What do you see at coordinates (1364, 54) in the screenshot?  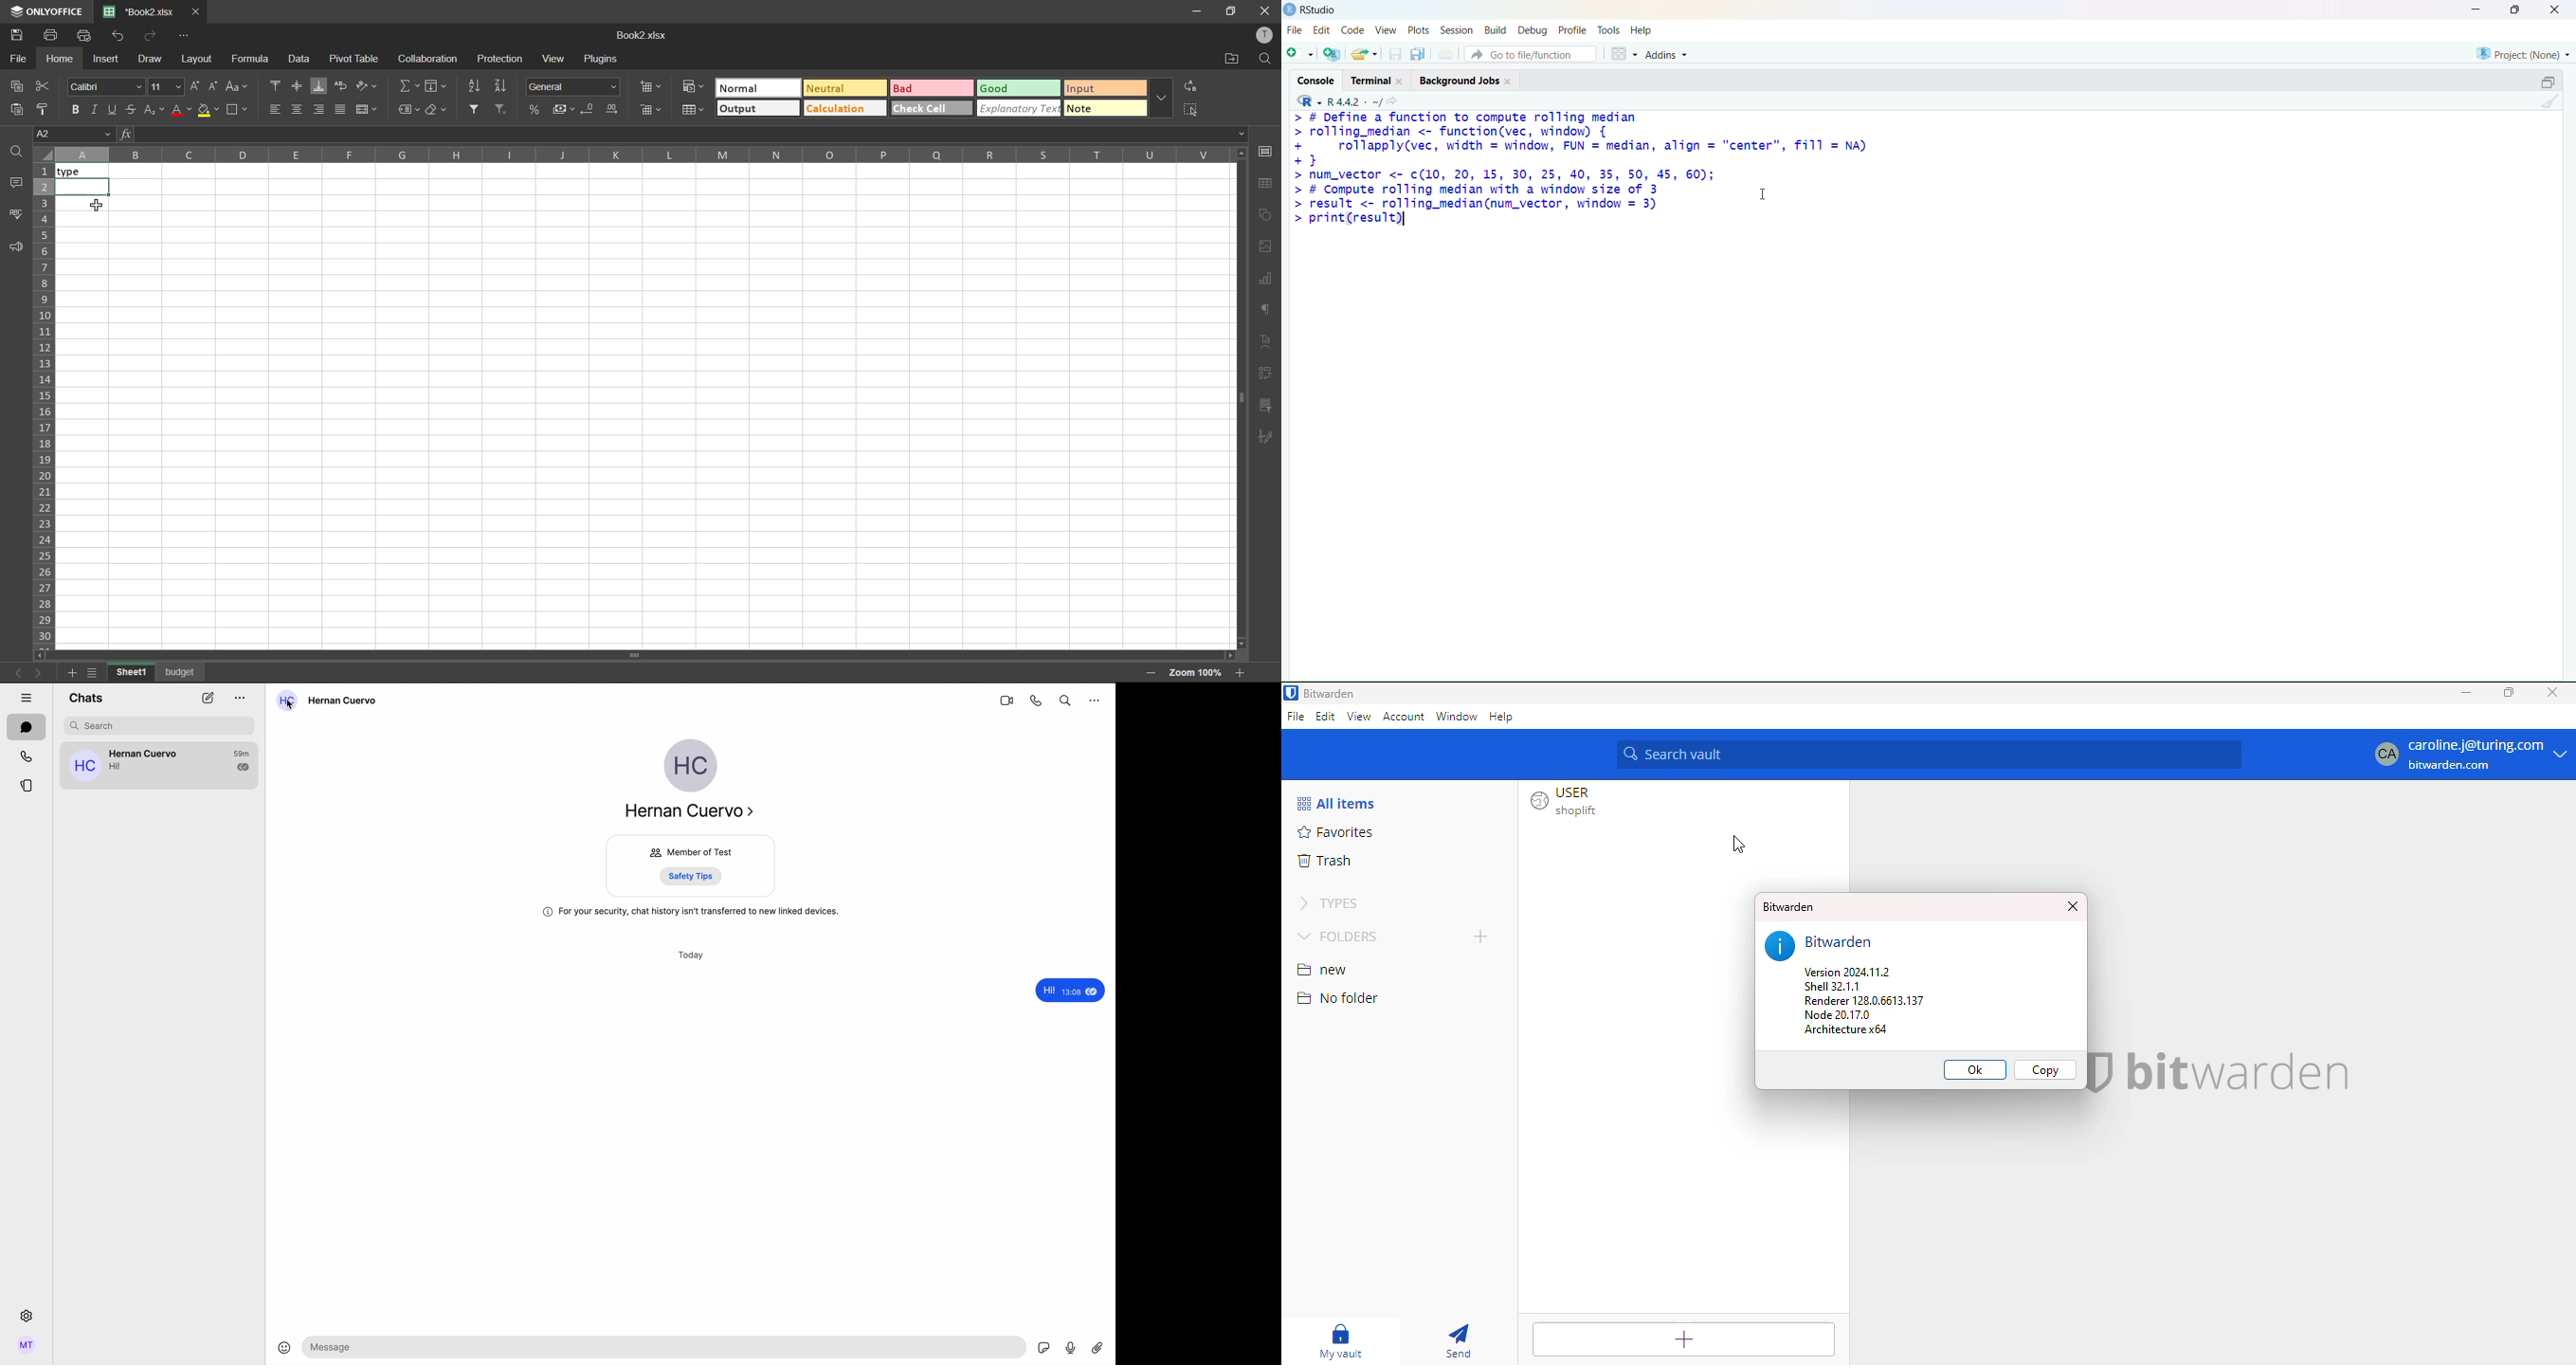 I see `share folder as` at bounding box center [1364, 54].